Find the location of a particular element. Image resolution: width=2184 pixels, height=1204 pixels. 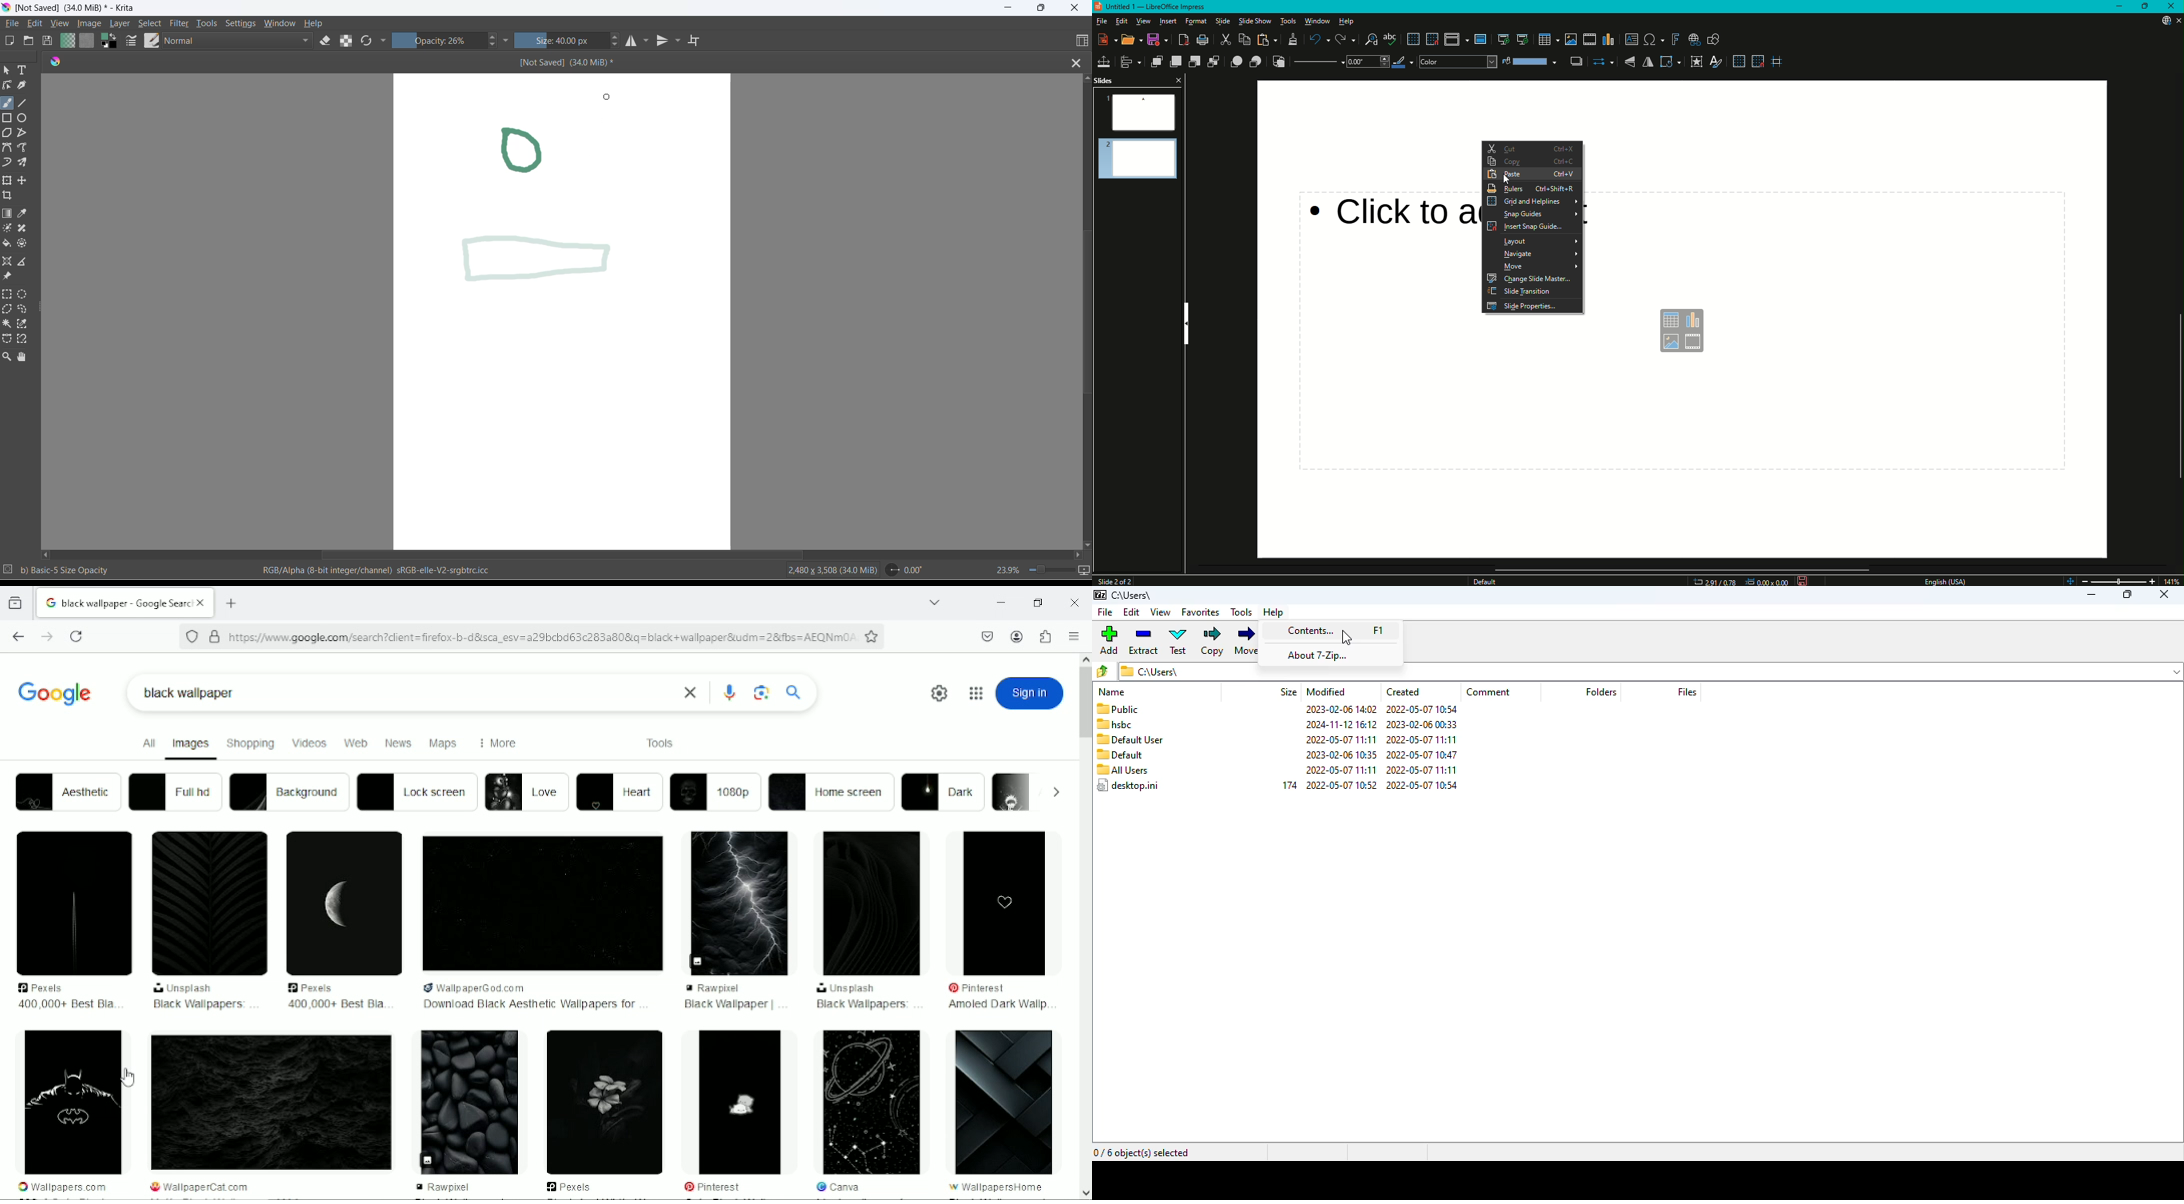

new document is located at coordinates (13, 41).